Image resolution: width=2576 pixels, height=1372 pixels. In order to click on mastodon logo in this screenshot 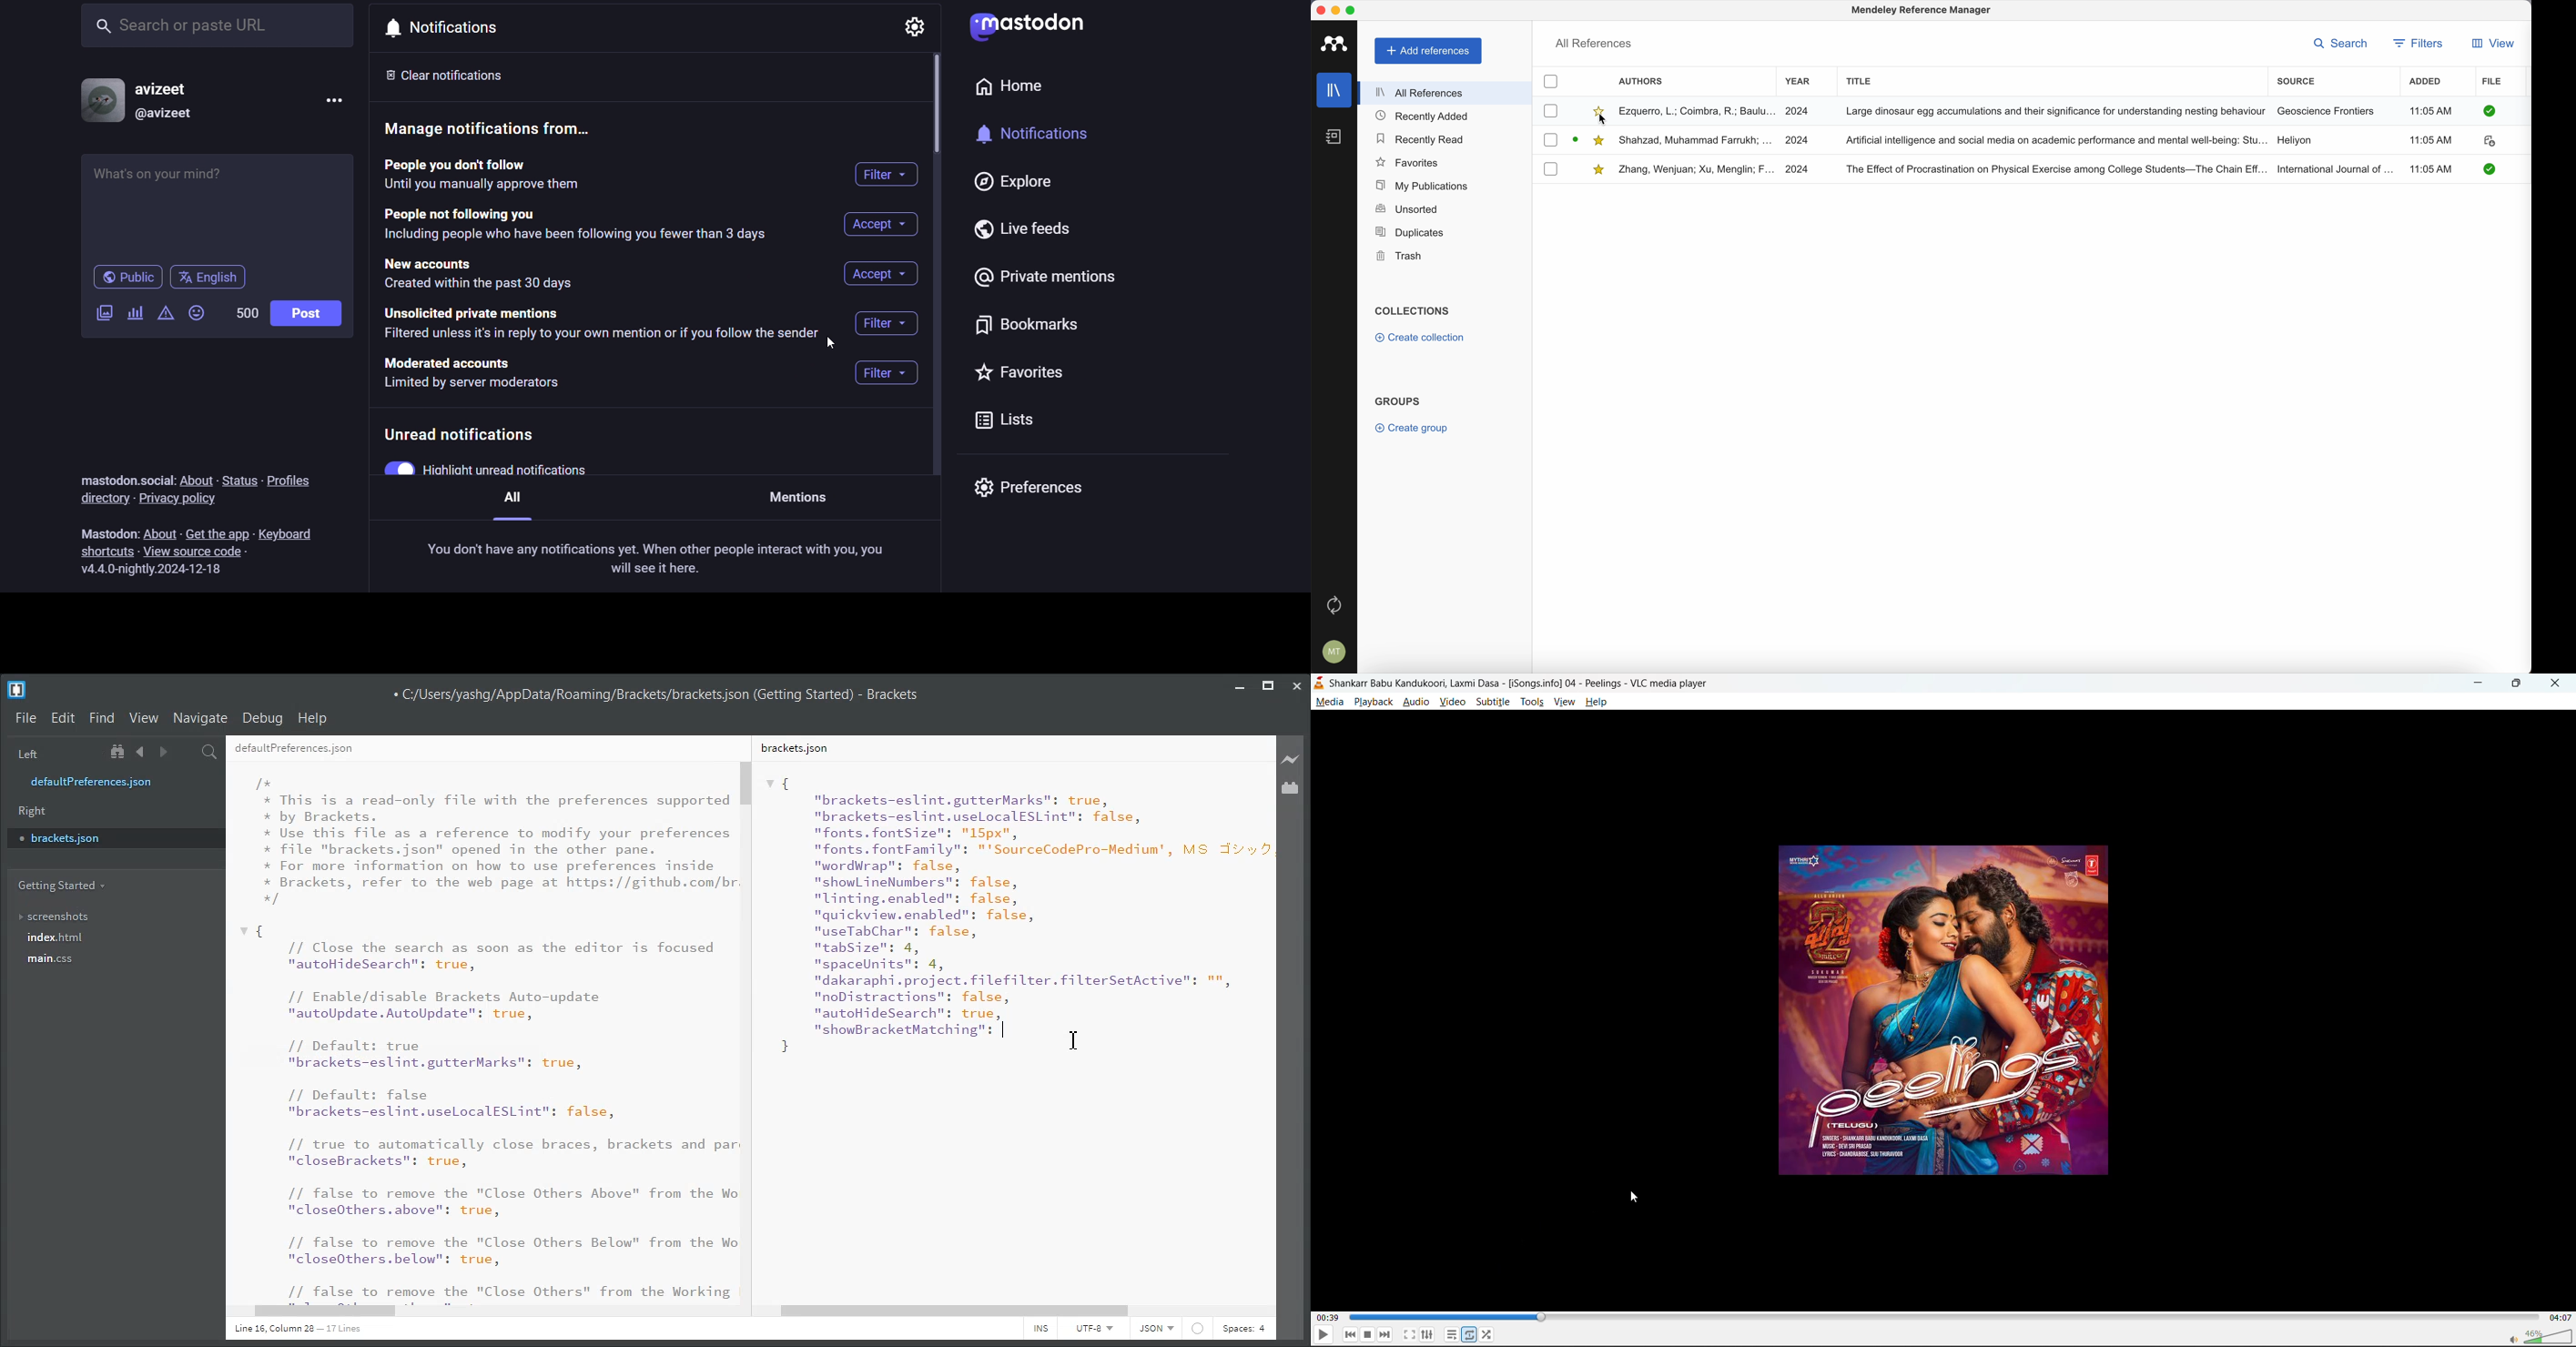, I will do `click(1024, 27)`.